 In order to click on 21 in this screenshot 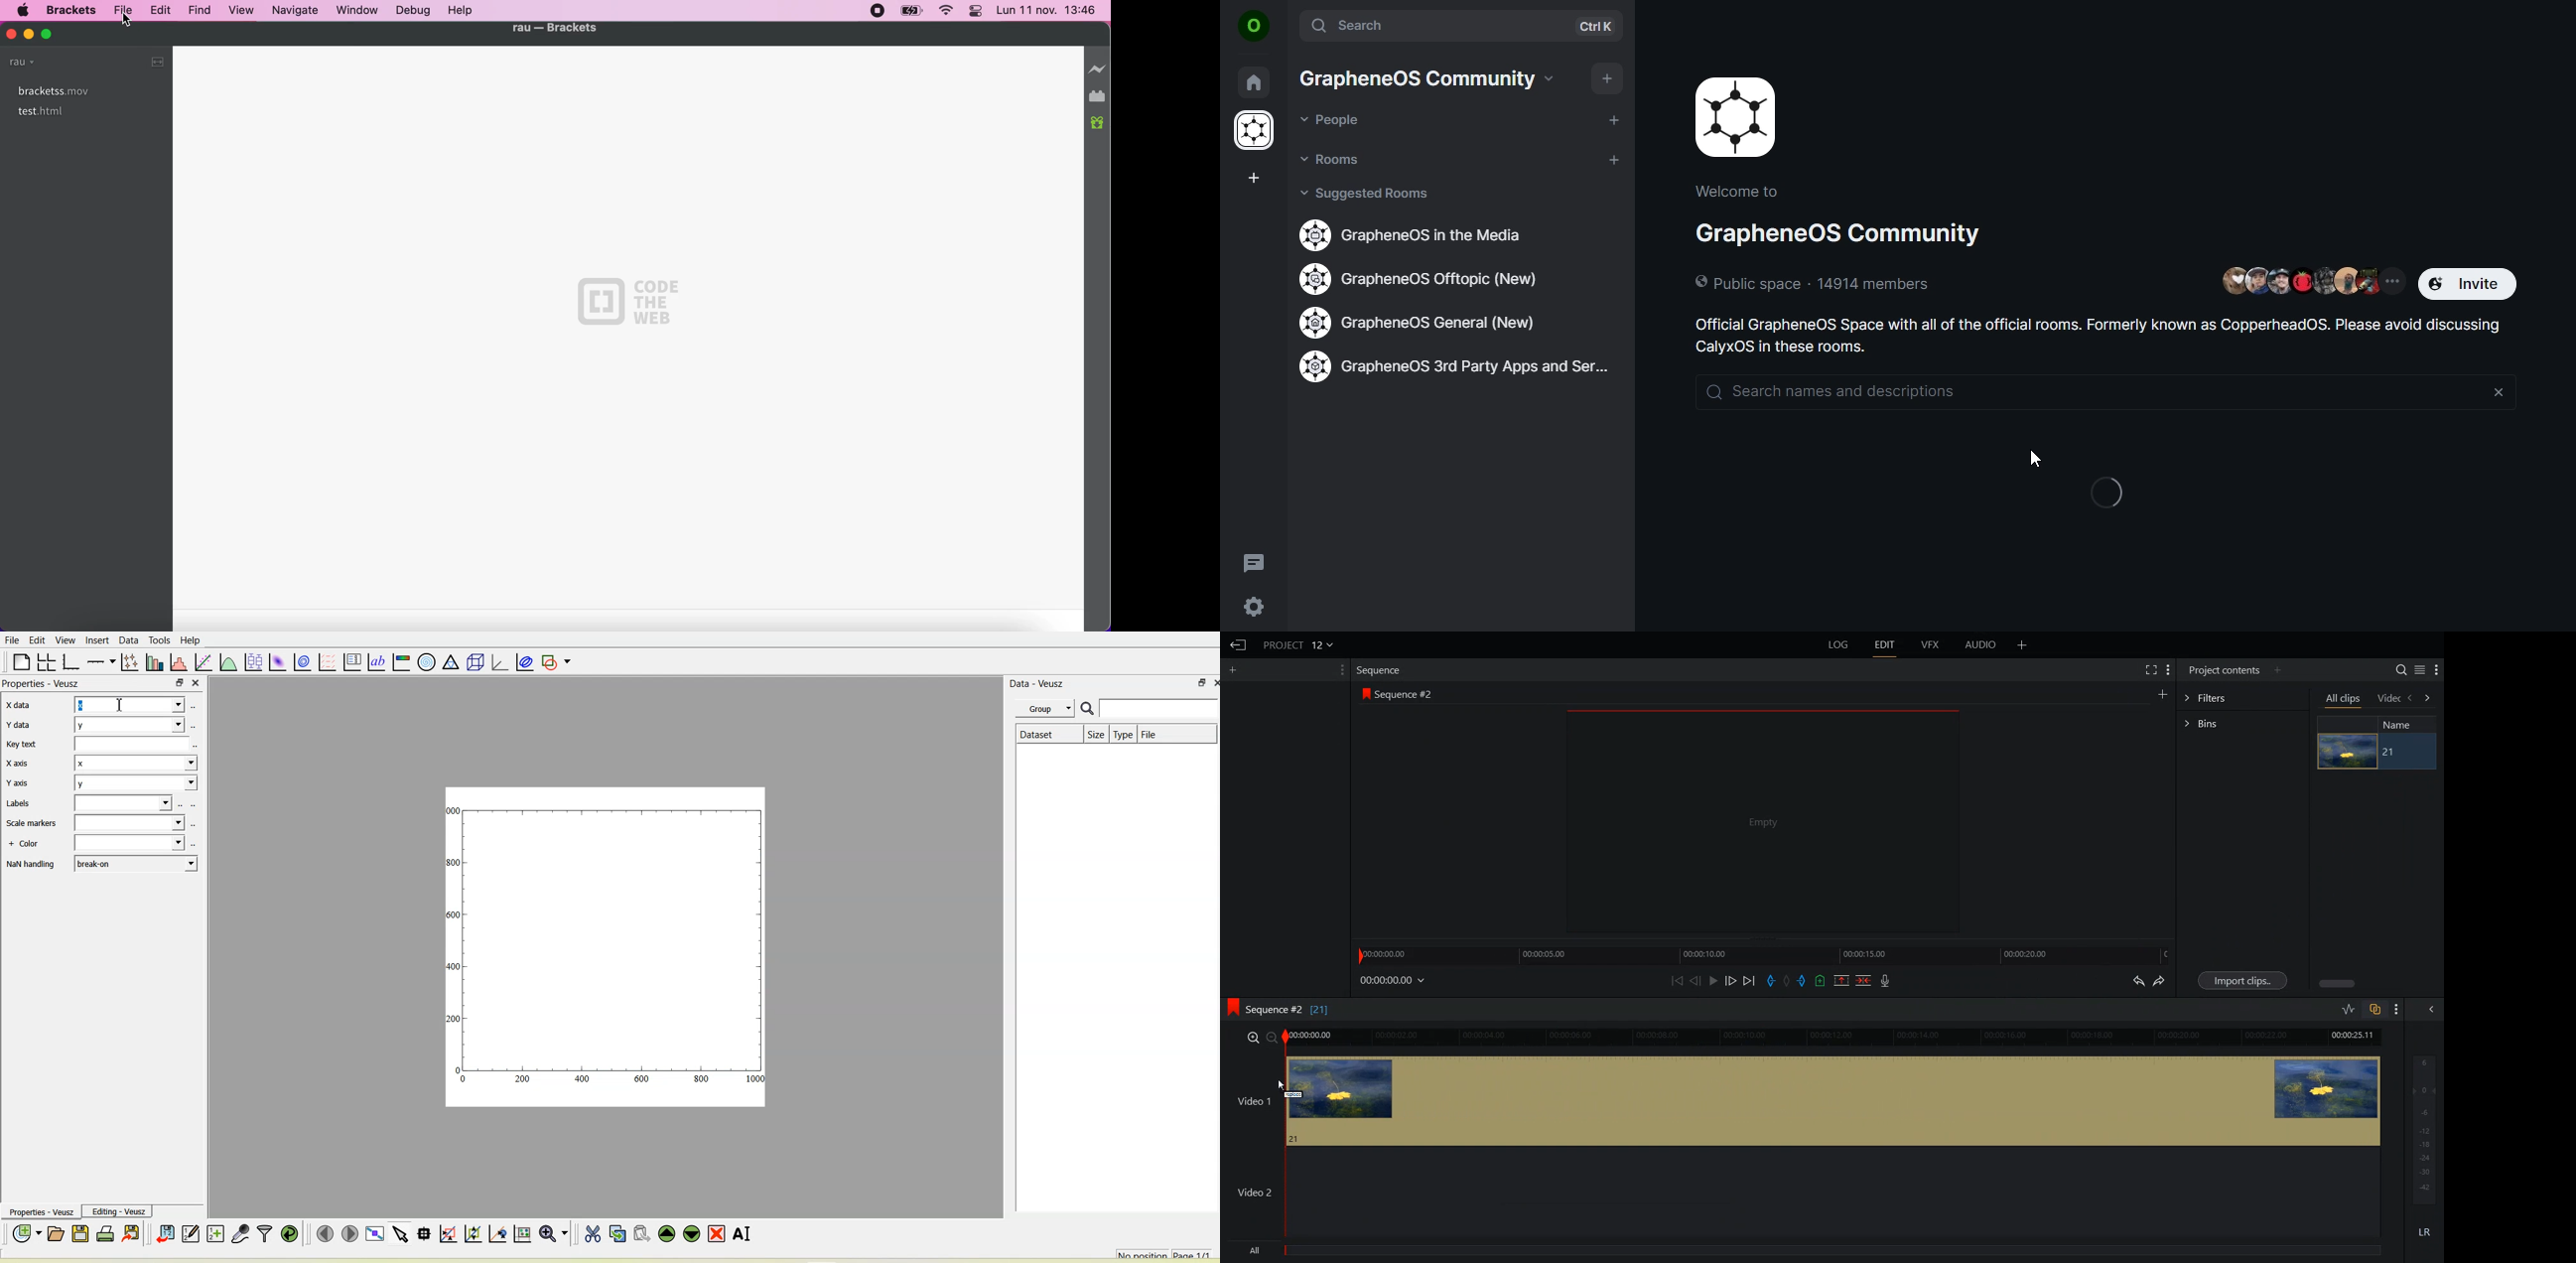, I will do `click(2391, 752)`.